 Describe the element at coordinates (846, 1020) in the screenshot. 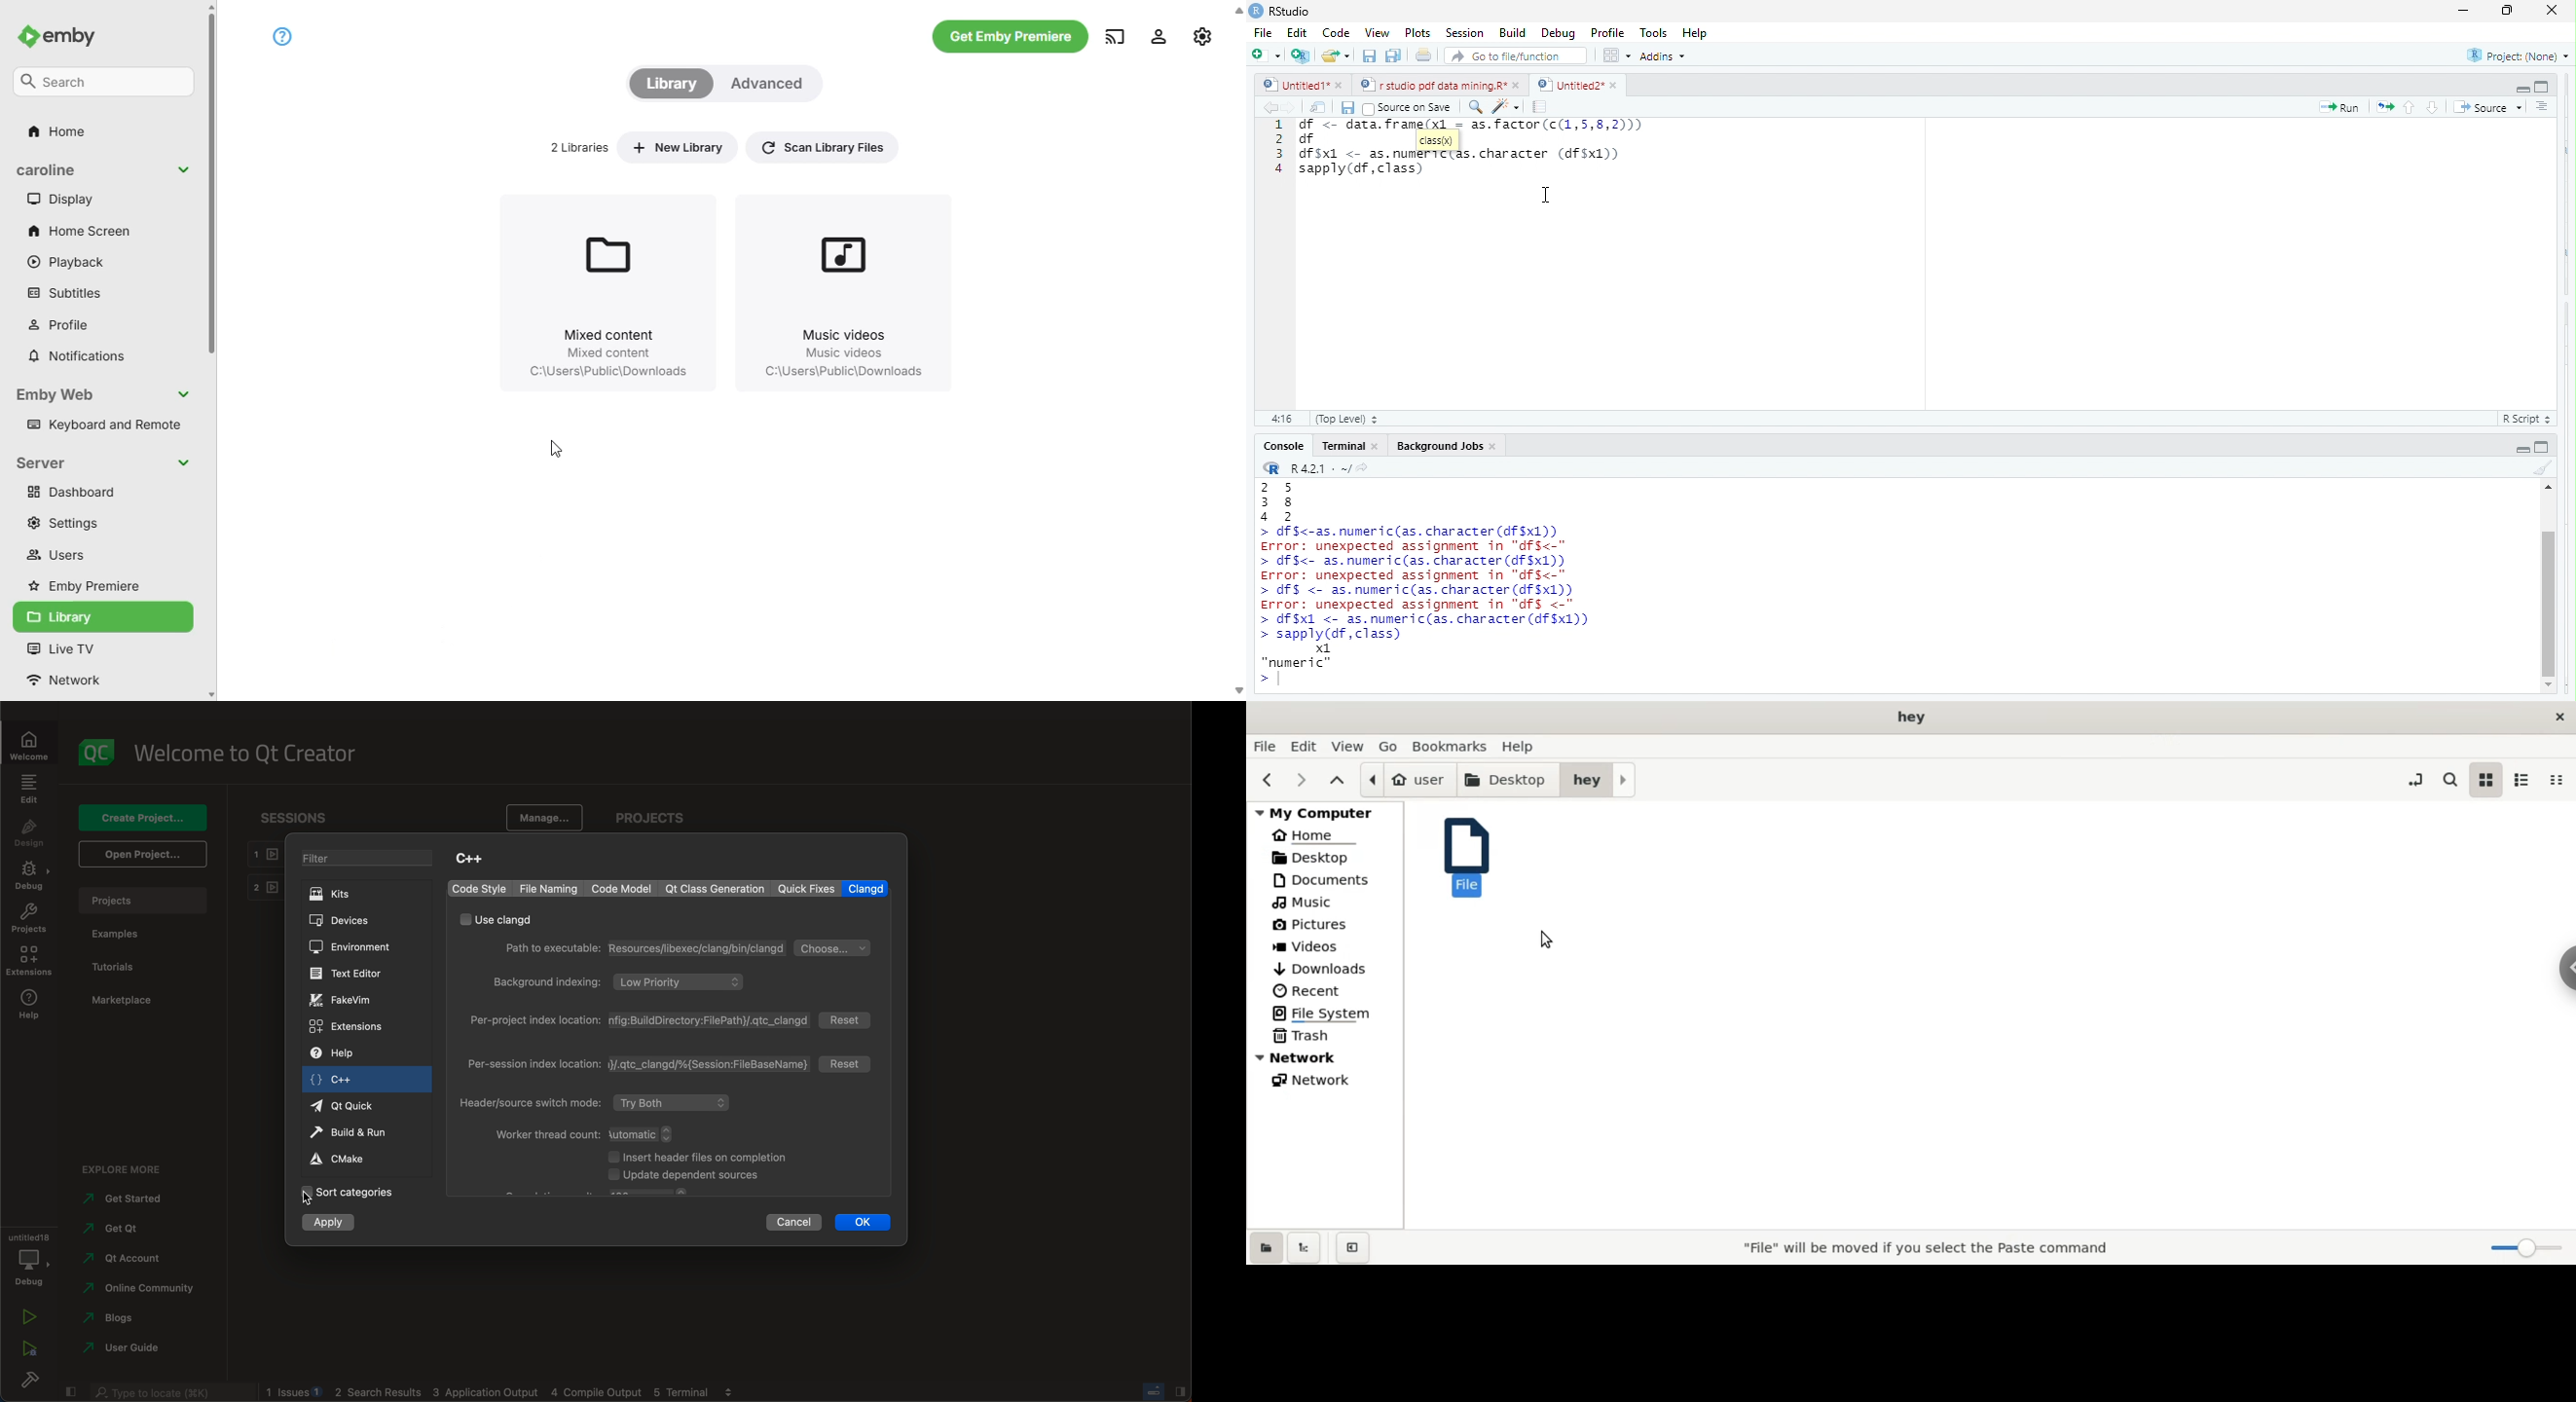

I see `reset` at that location.